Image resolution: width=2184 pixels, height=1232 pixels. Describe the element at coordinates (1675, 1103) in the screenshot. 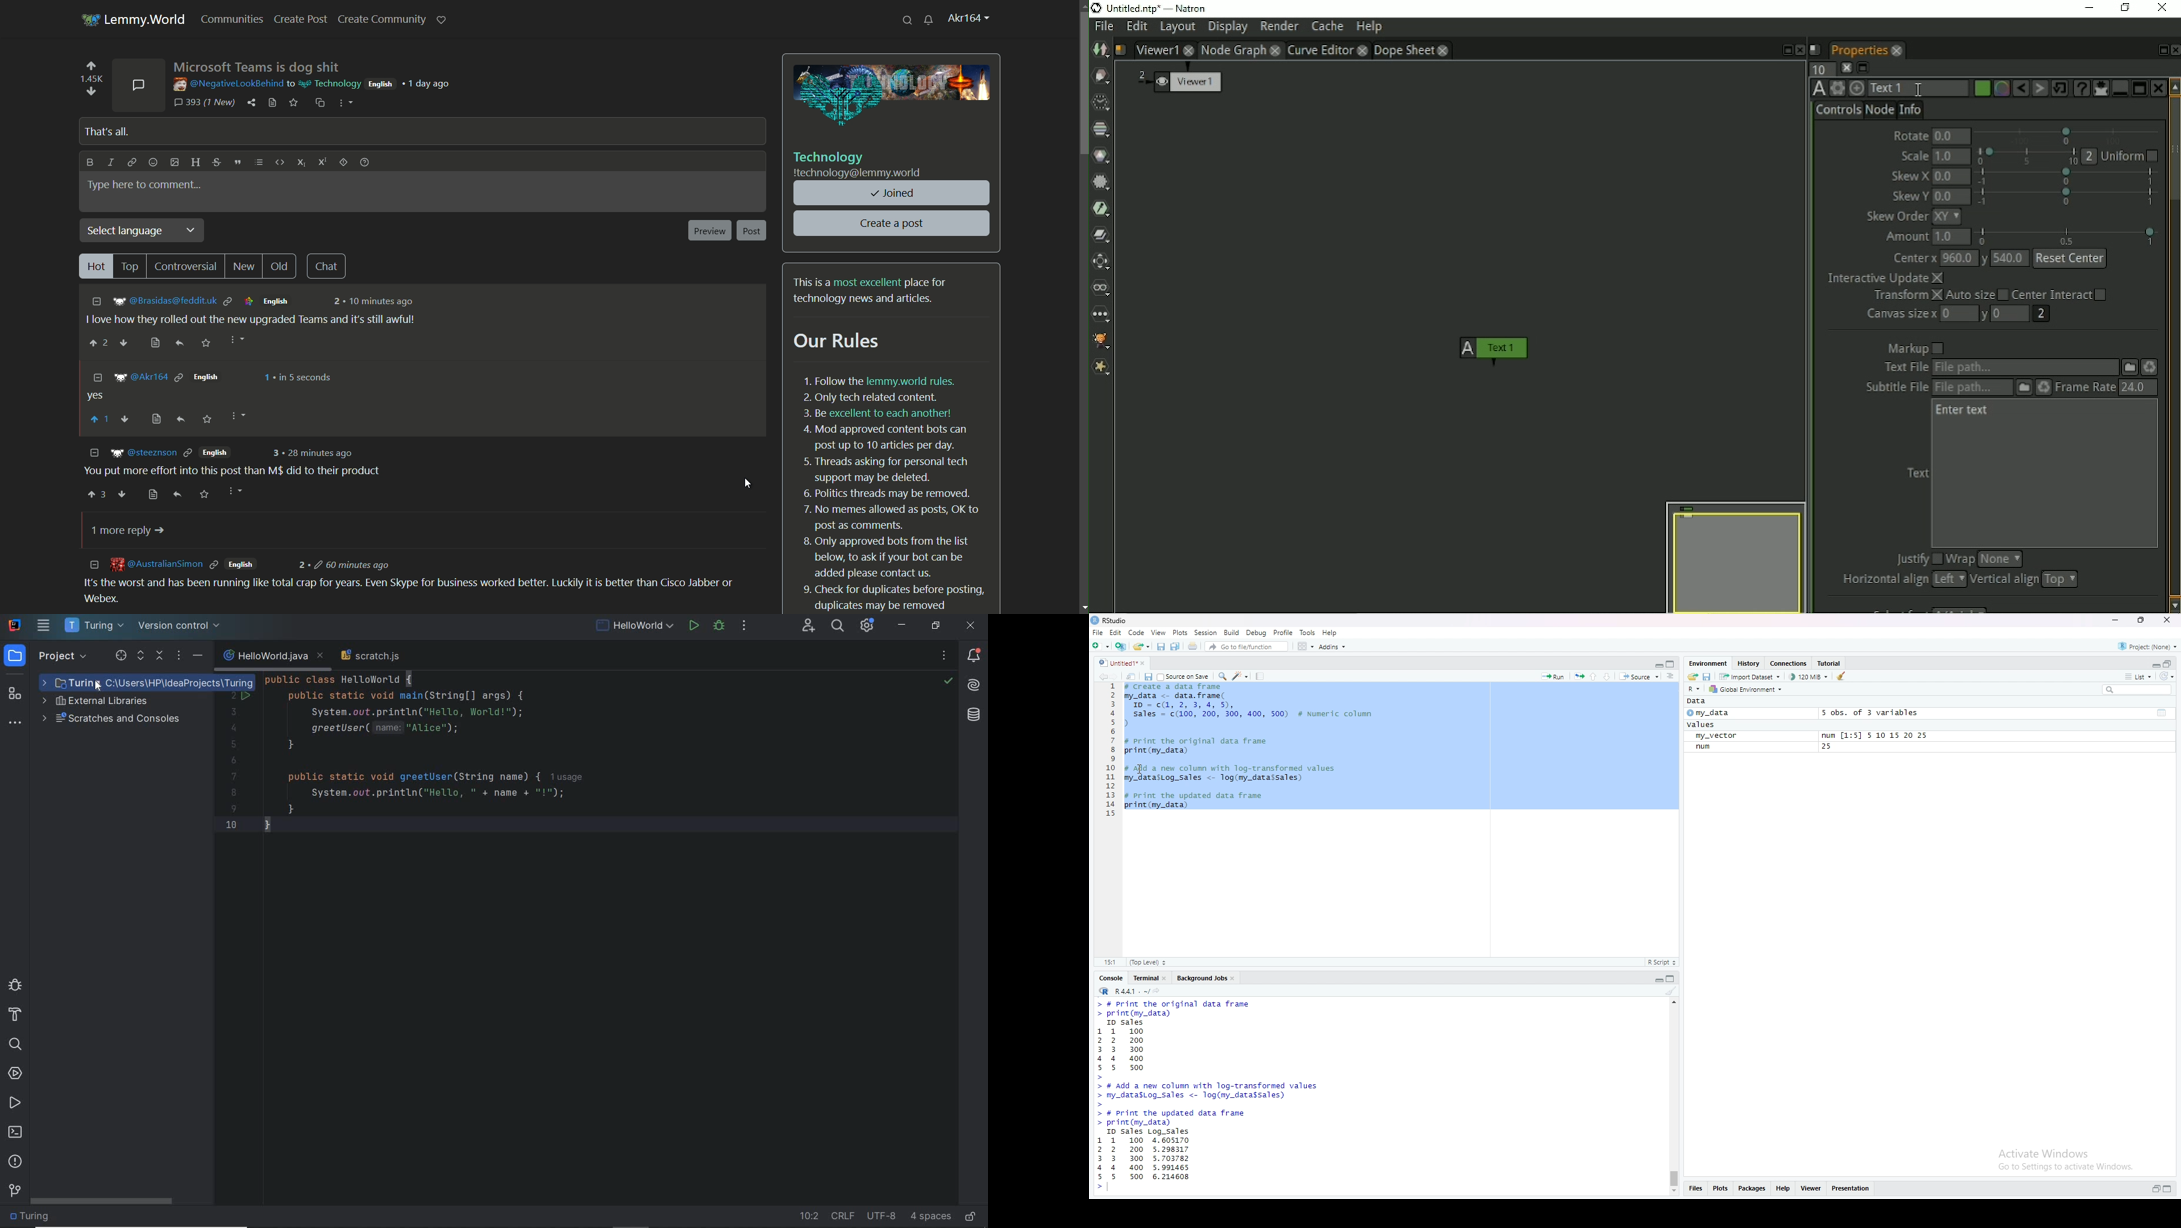

I see `scrollbar` at that location.